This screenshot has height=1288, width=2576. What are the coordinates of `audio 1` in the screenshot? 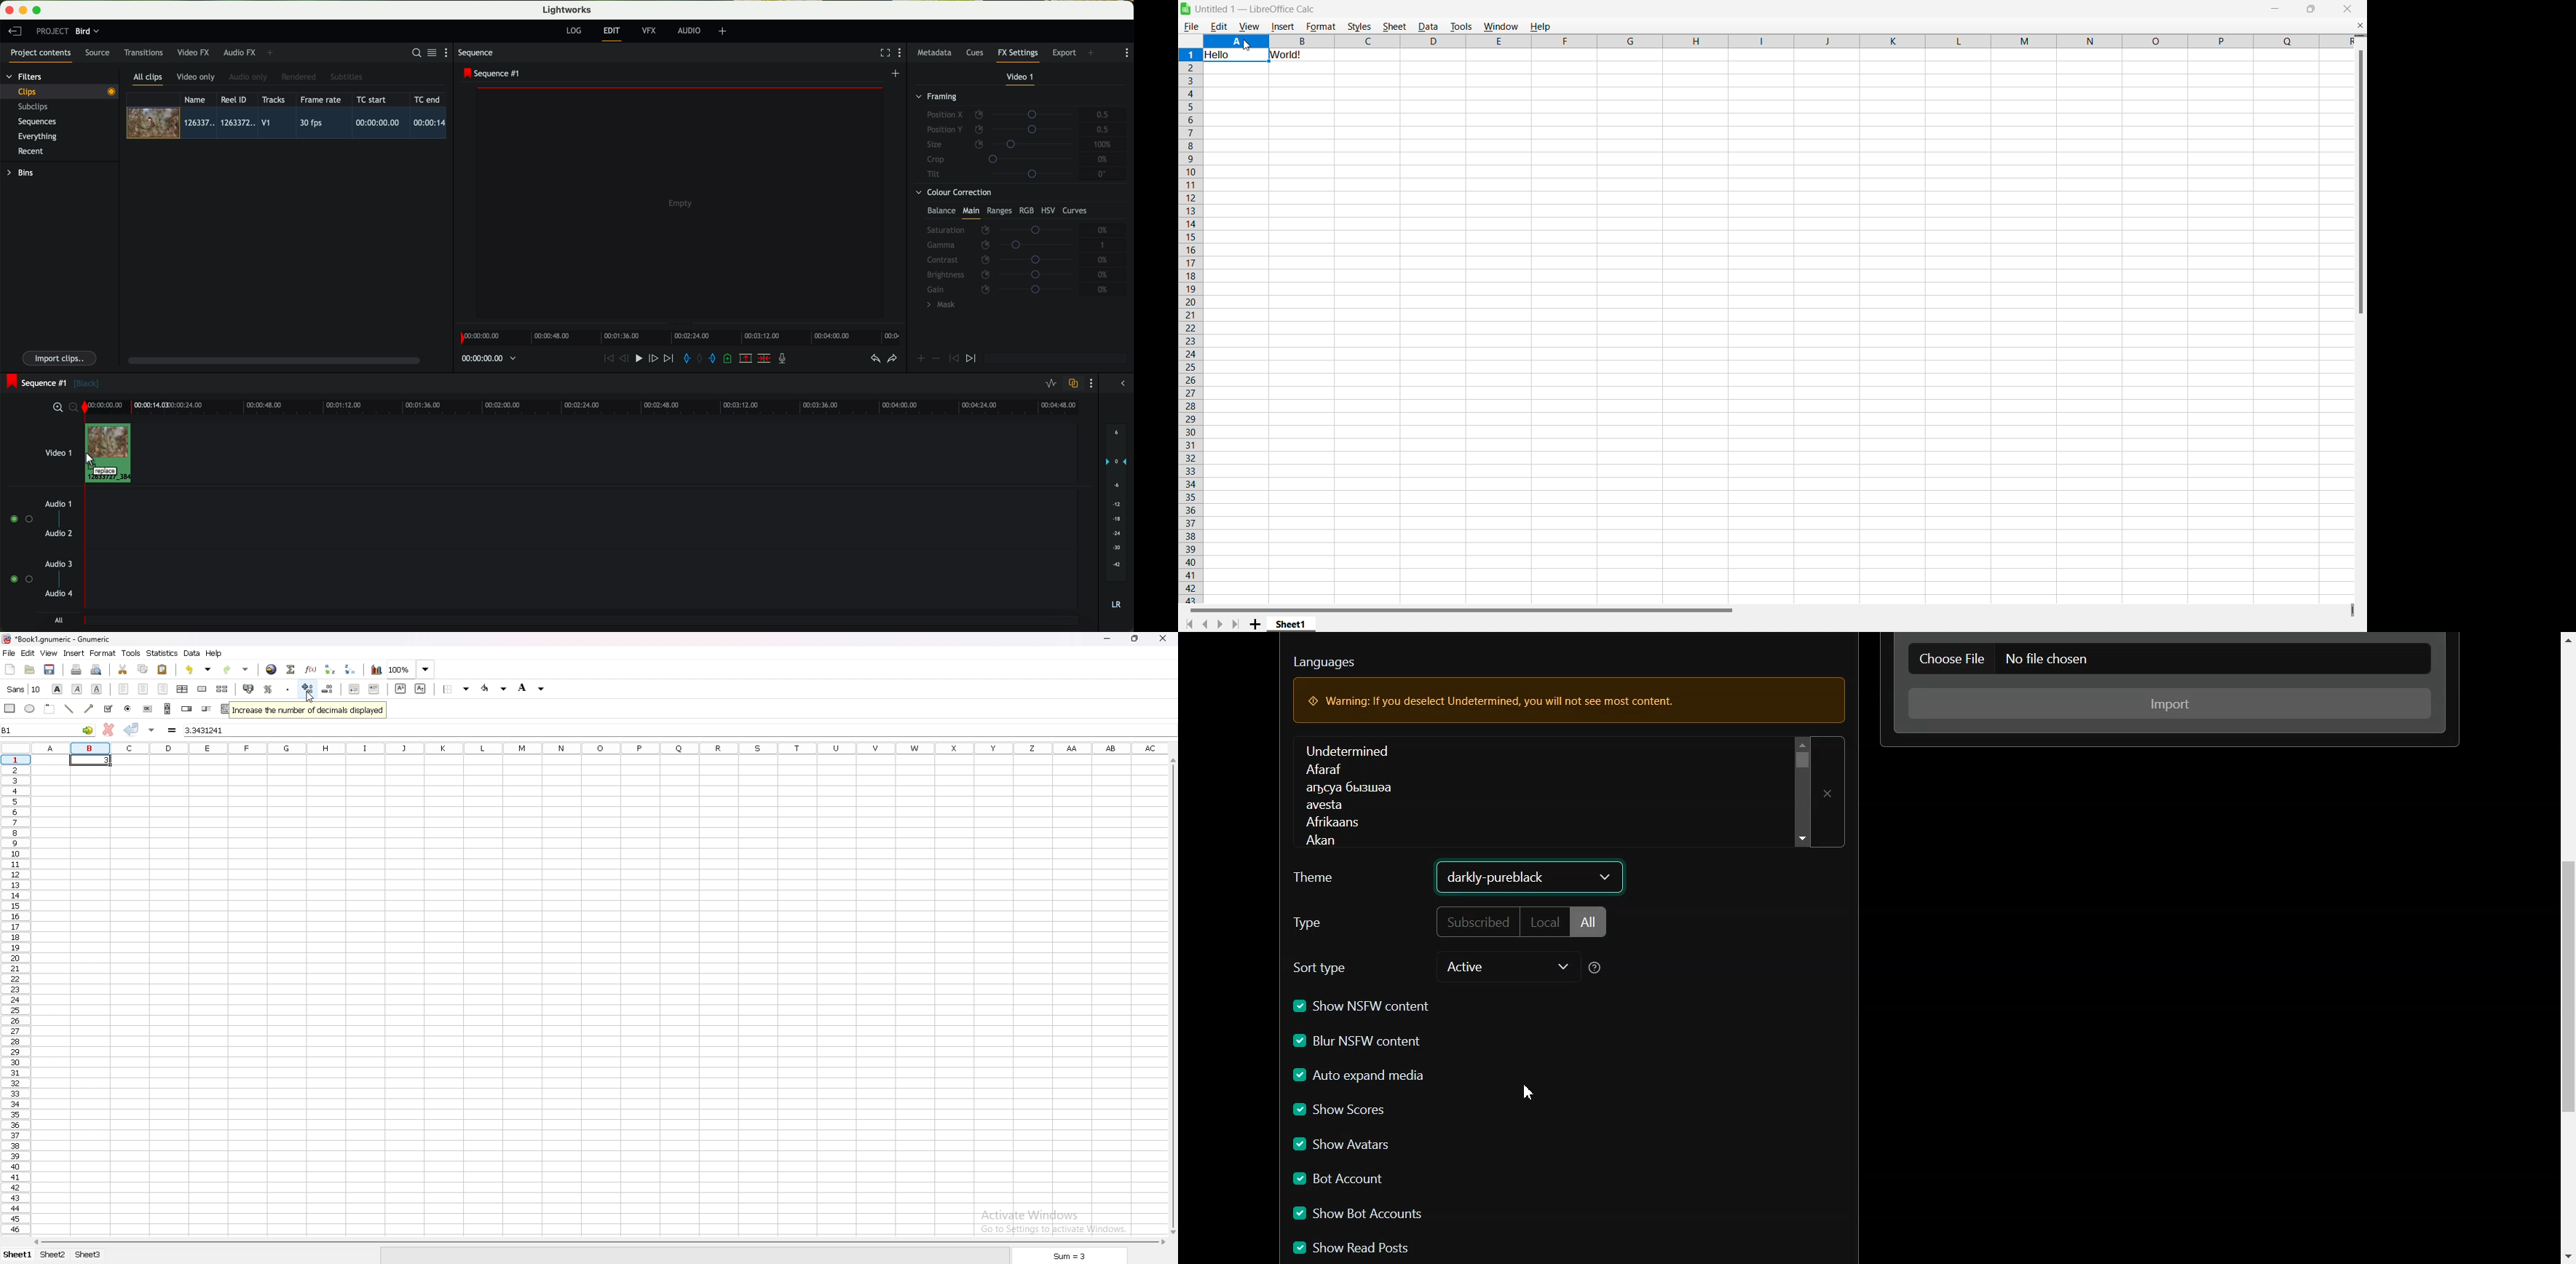 It's located at (59, 503).